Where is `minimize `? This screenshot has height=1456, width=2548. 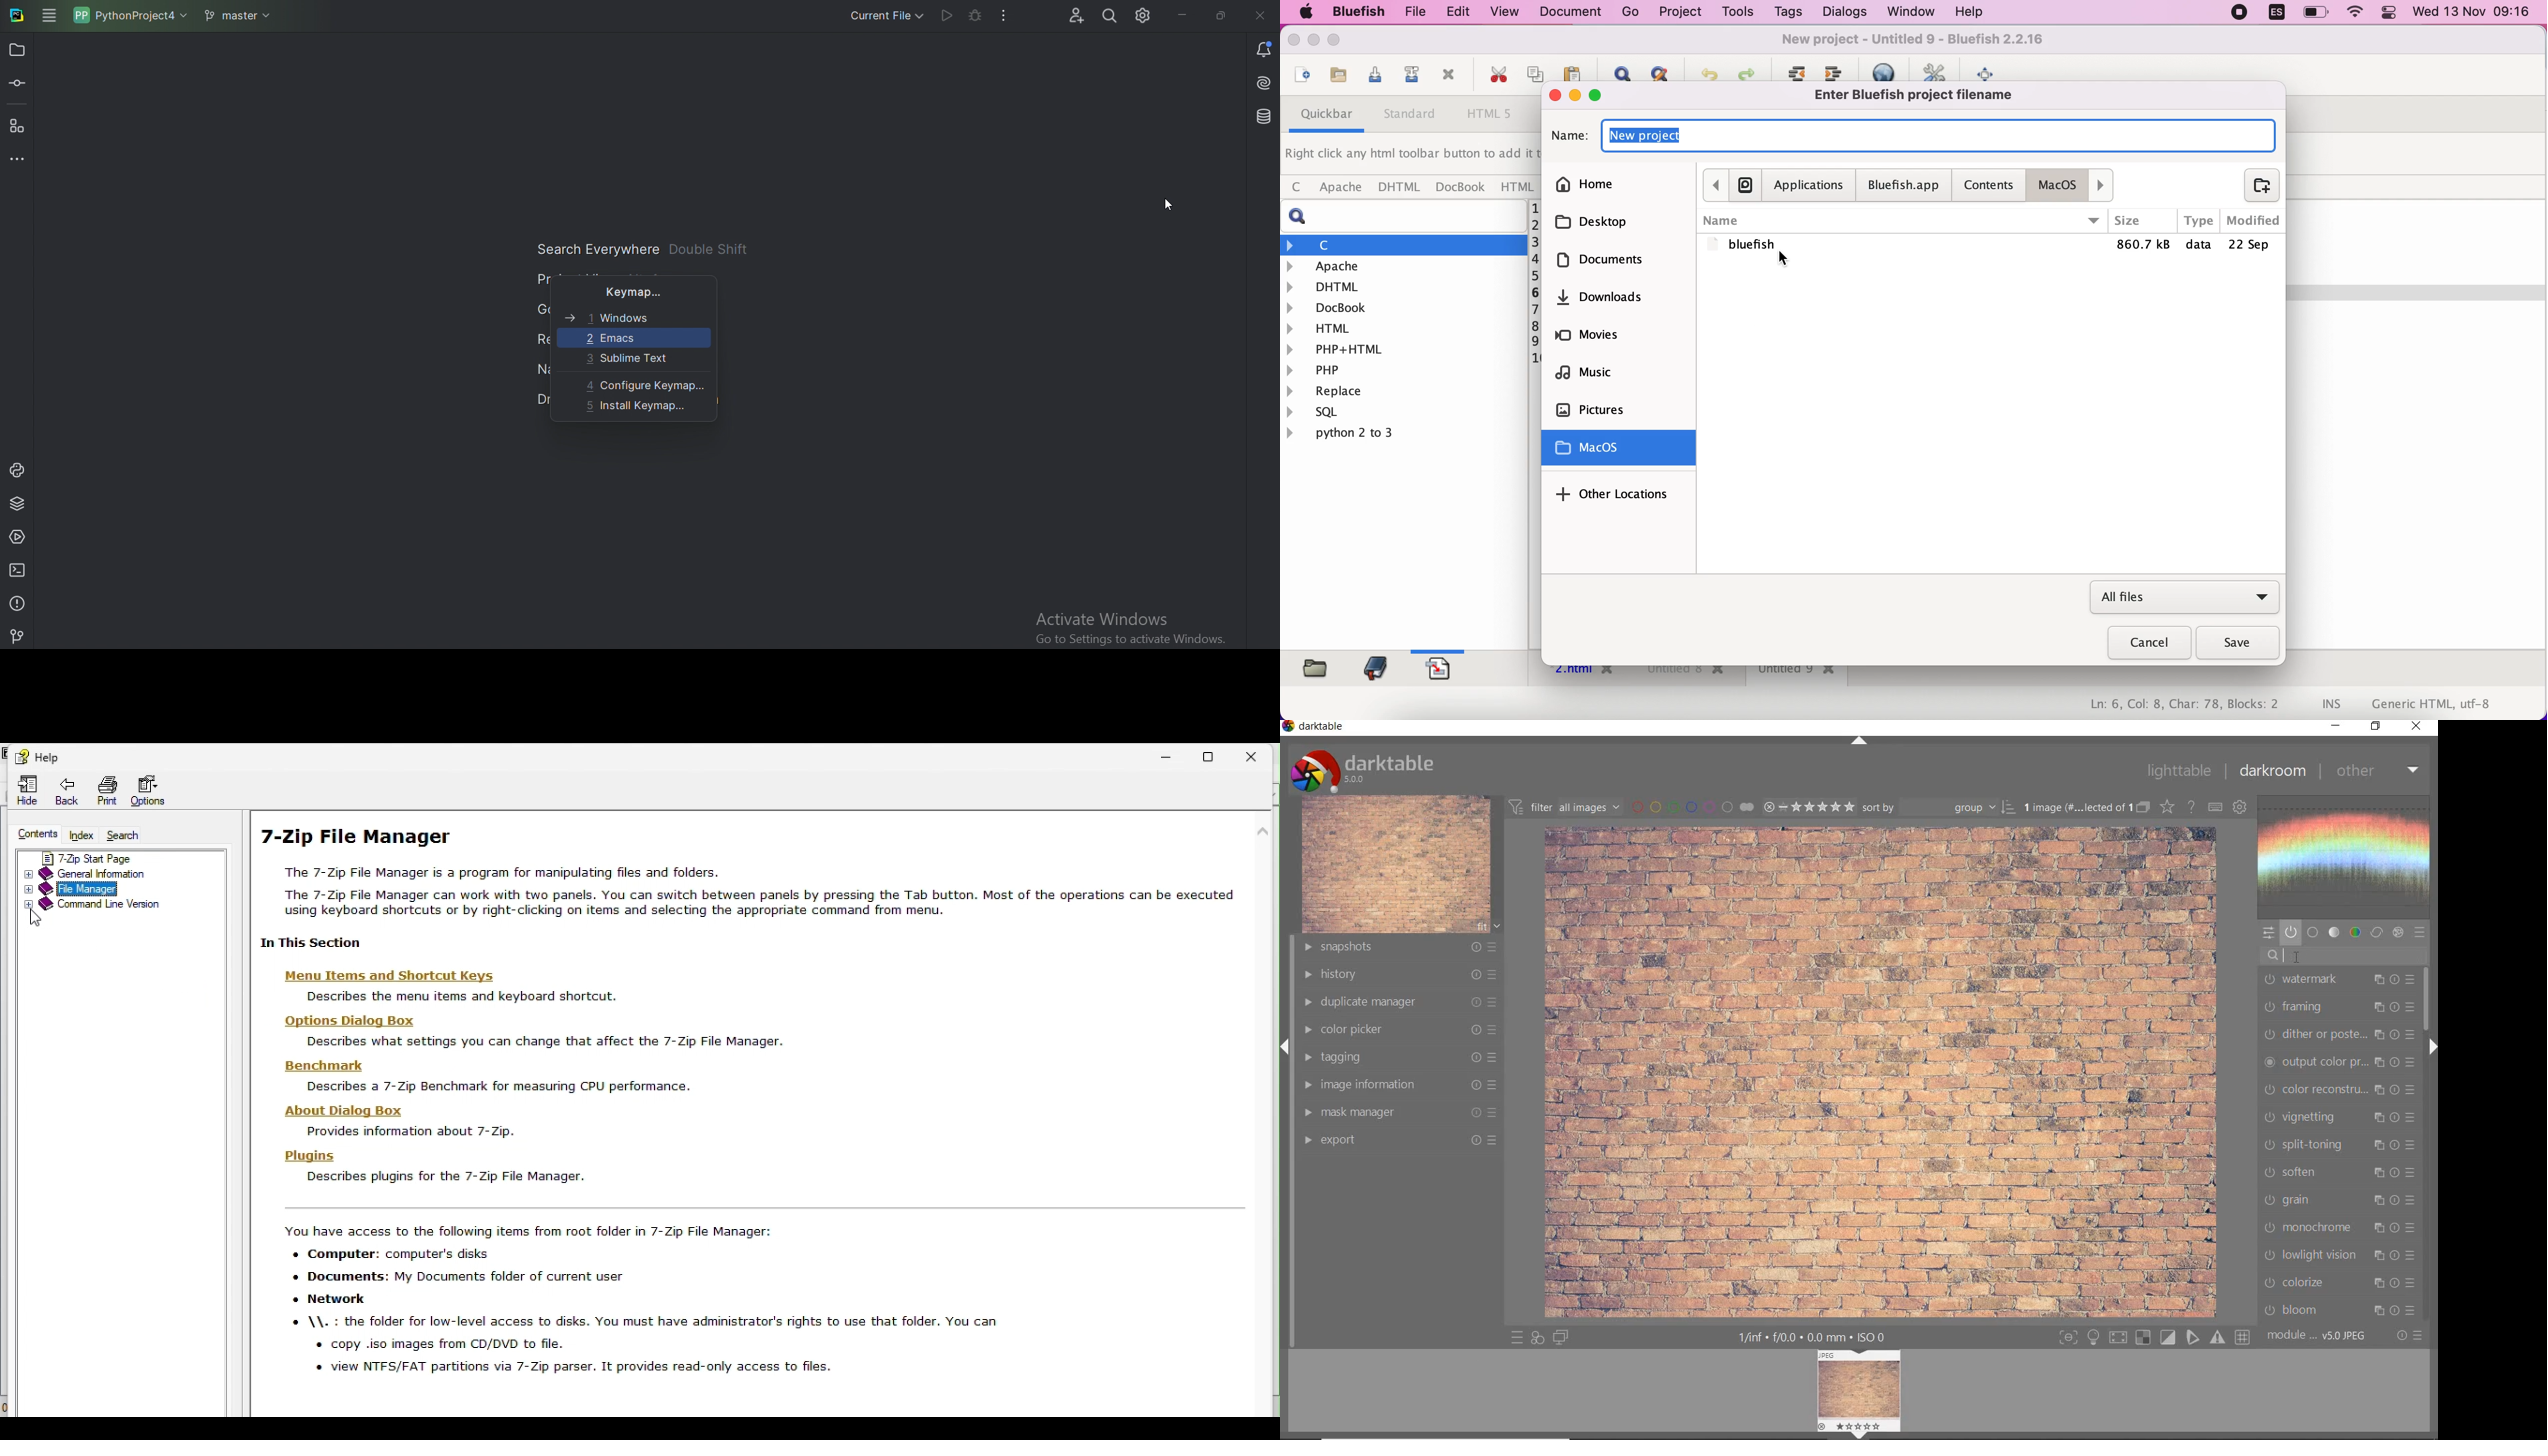
minimize  is located at coordinates (1183, 14).